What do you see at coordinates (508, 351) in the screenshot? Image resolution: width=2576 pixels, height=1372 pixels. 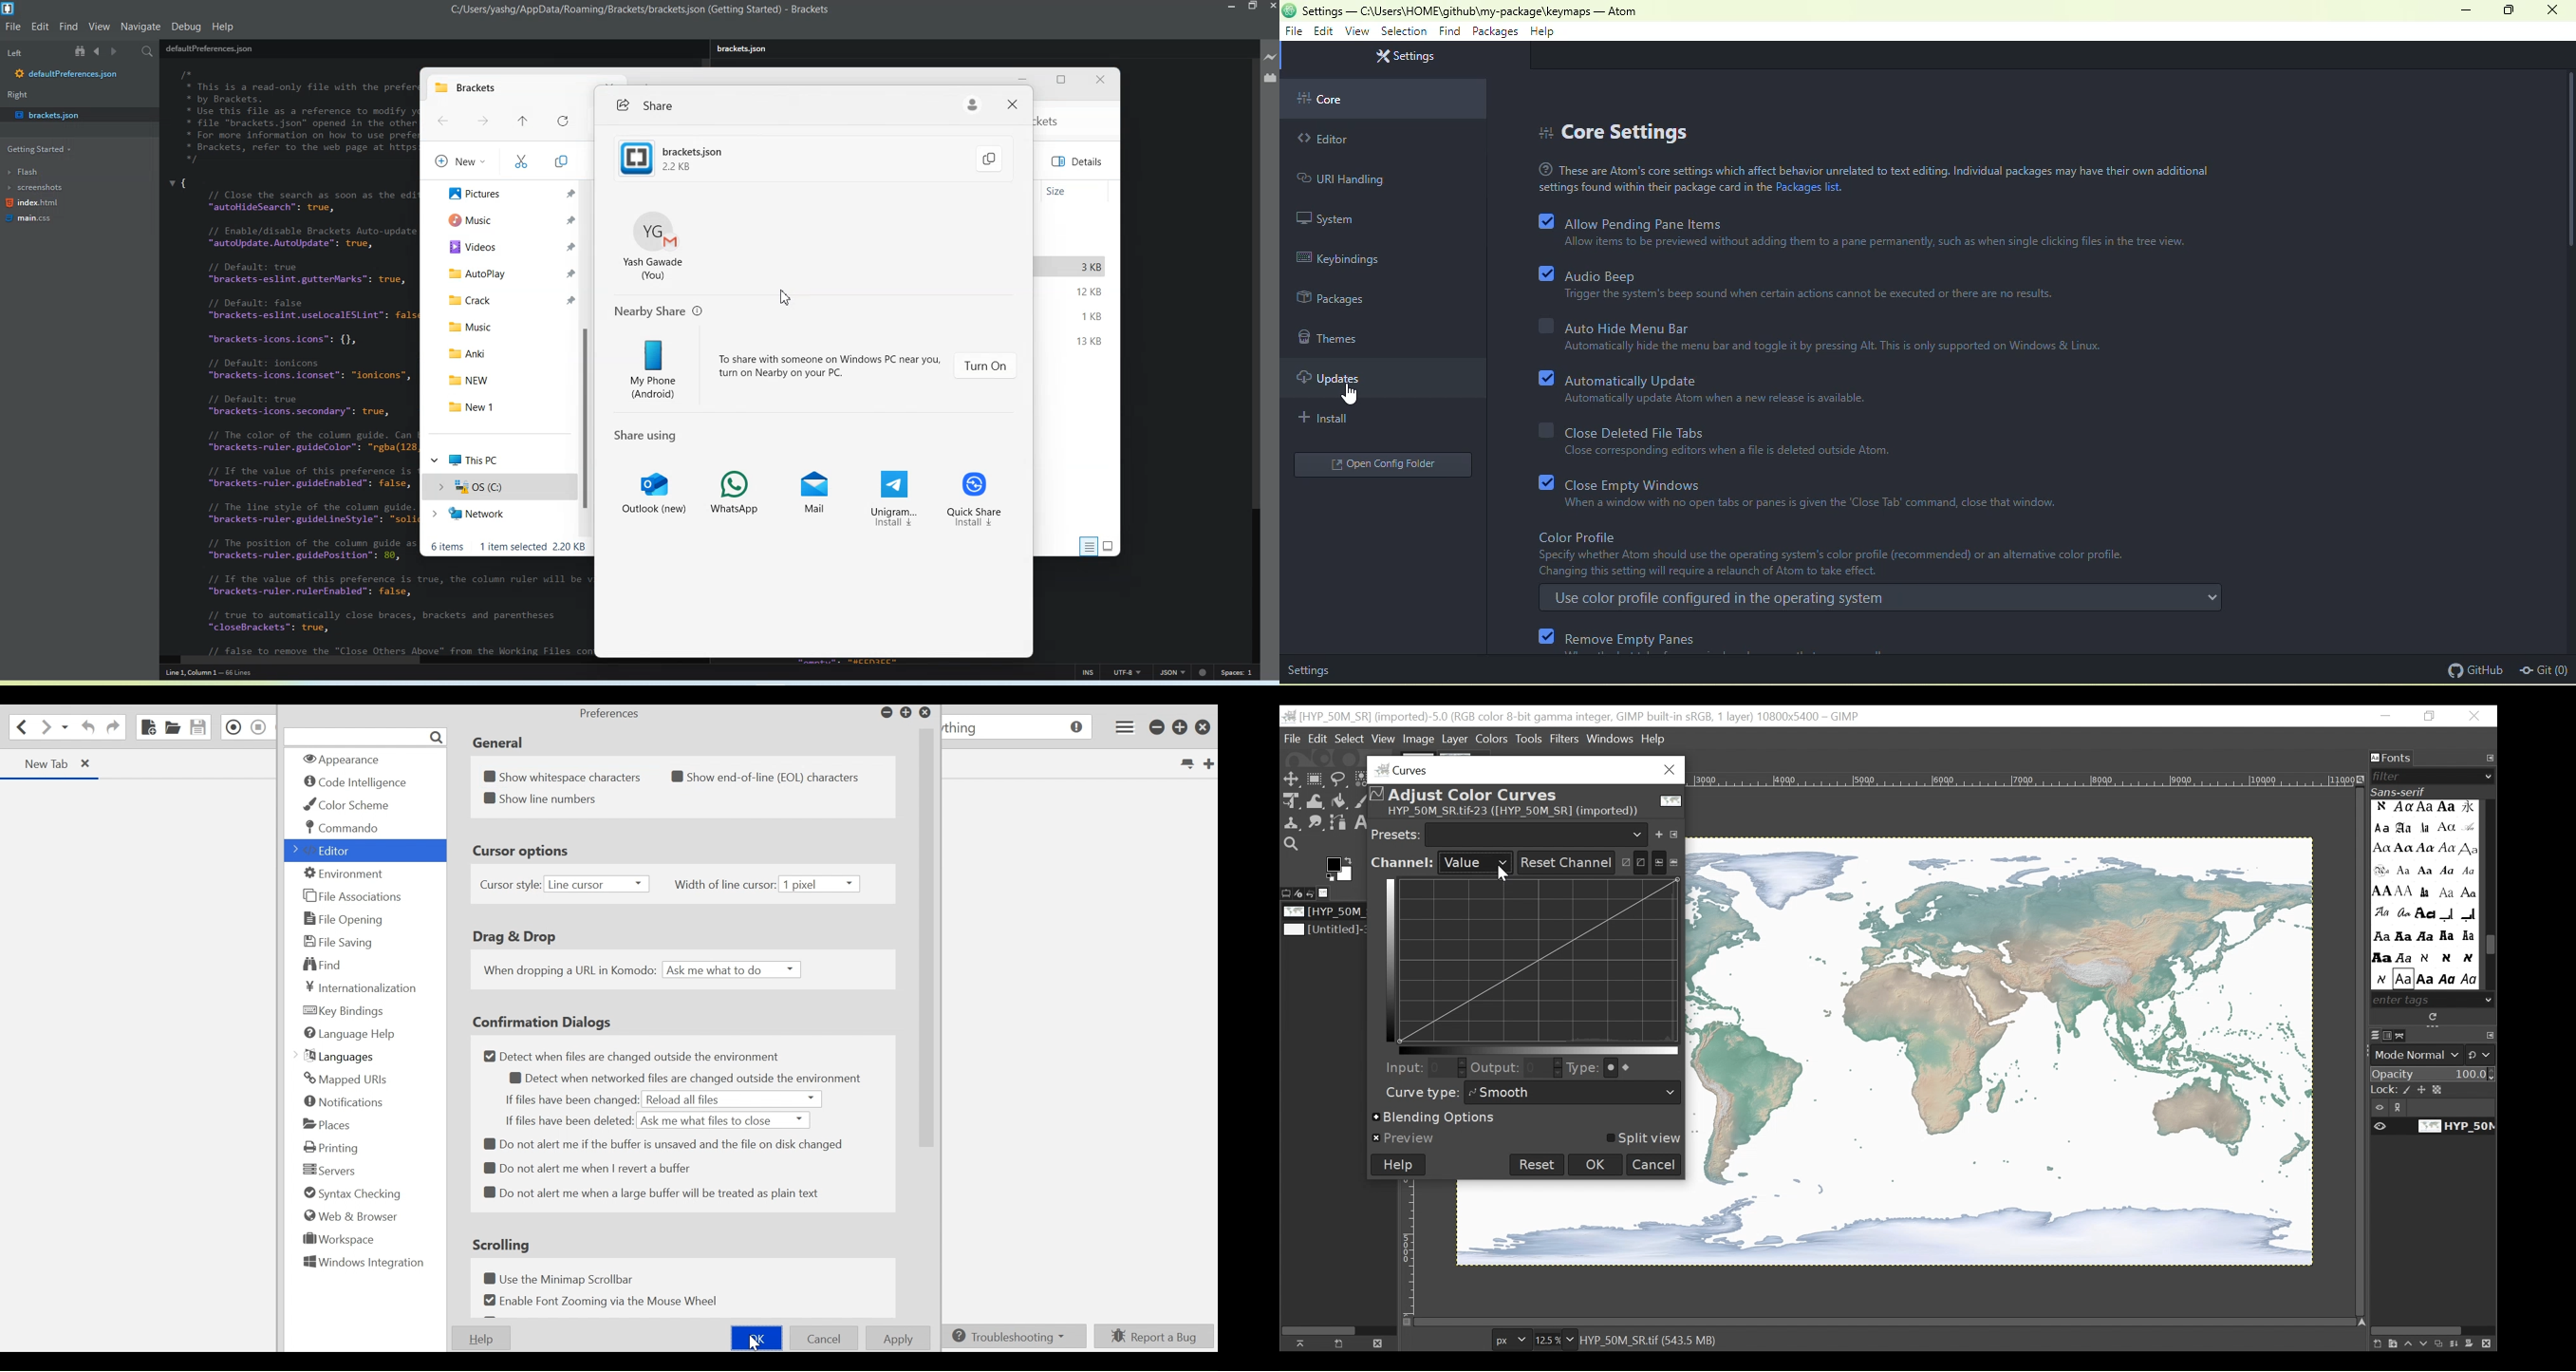 I see `Anki` at bounding box center [508, 351].